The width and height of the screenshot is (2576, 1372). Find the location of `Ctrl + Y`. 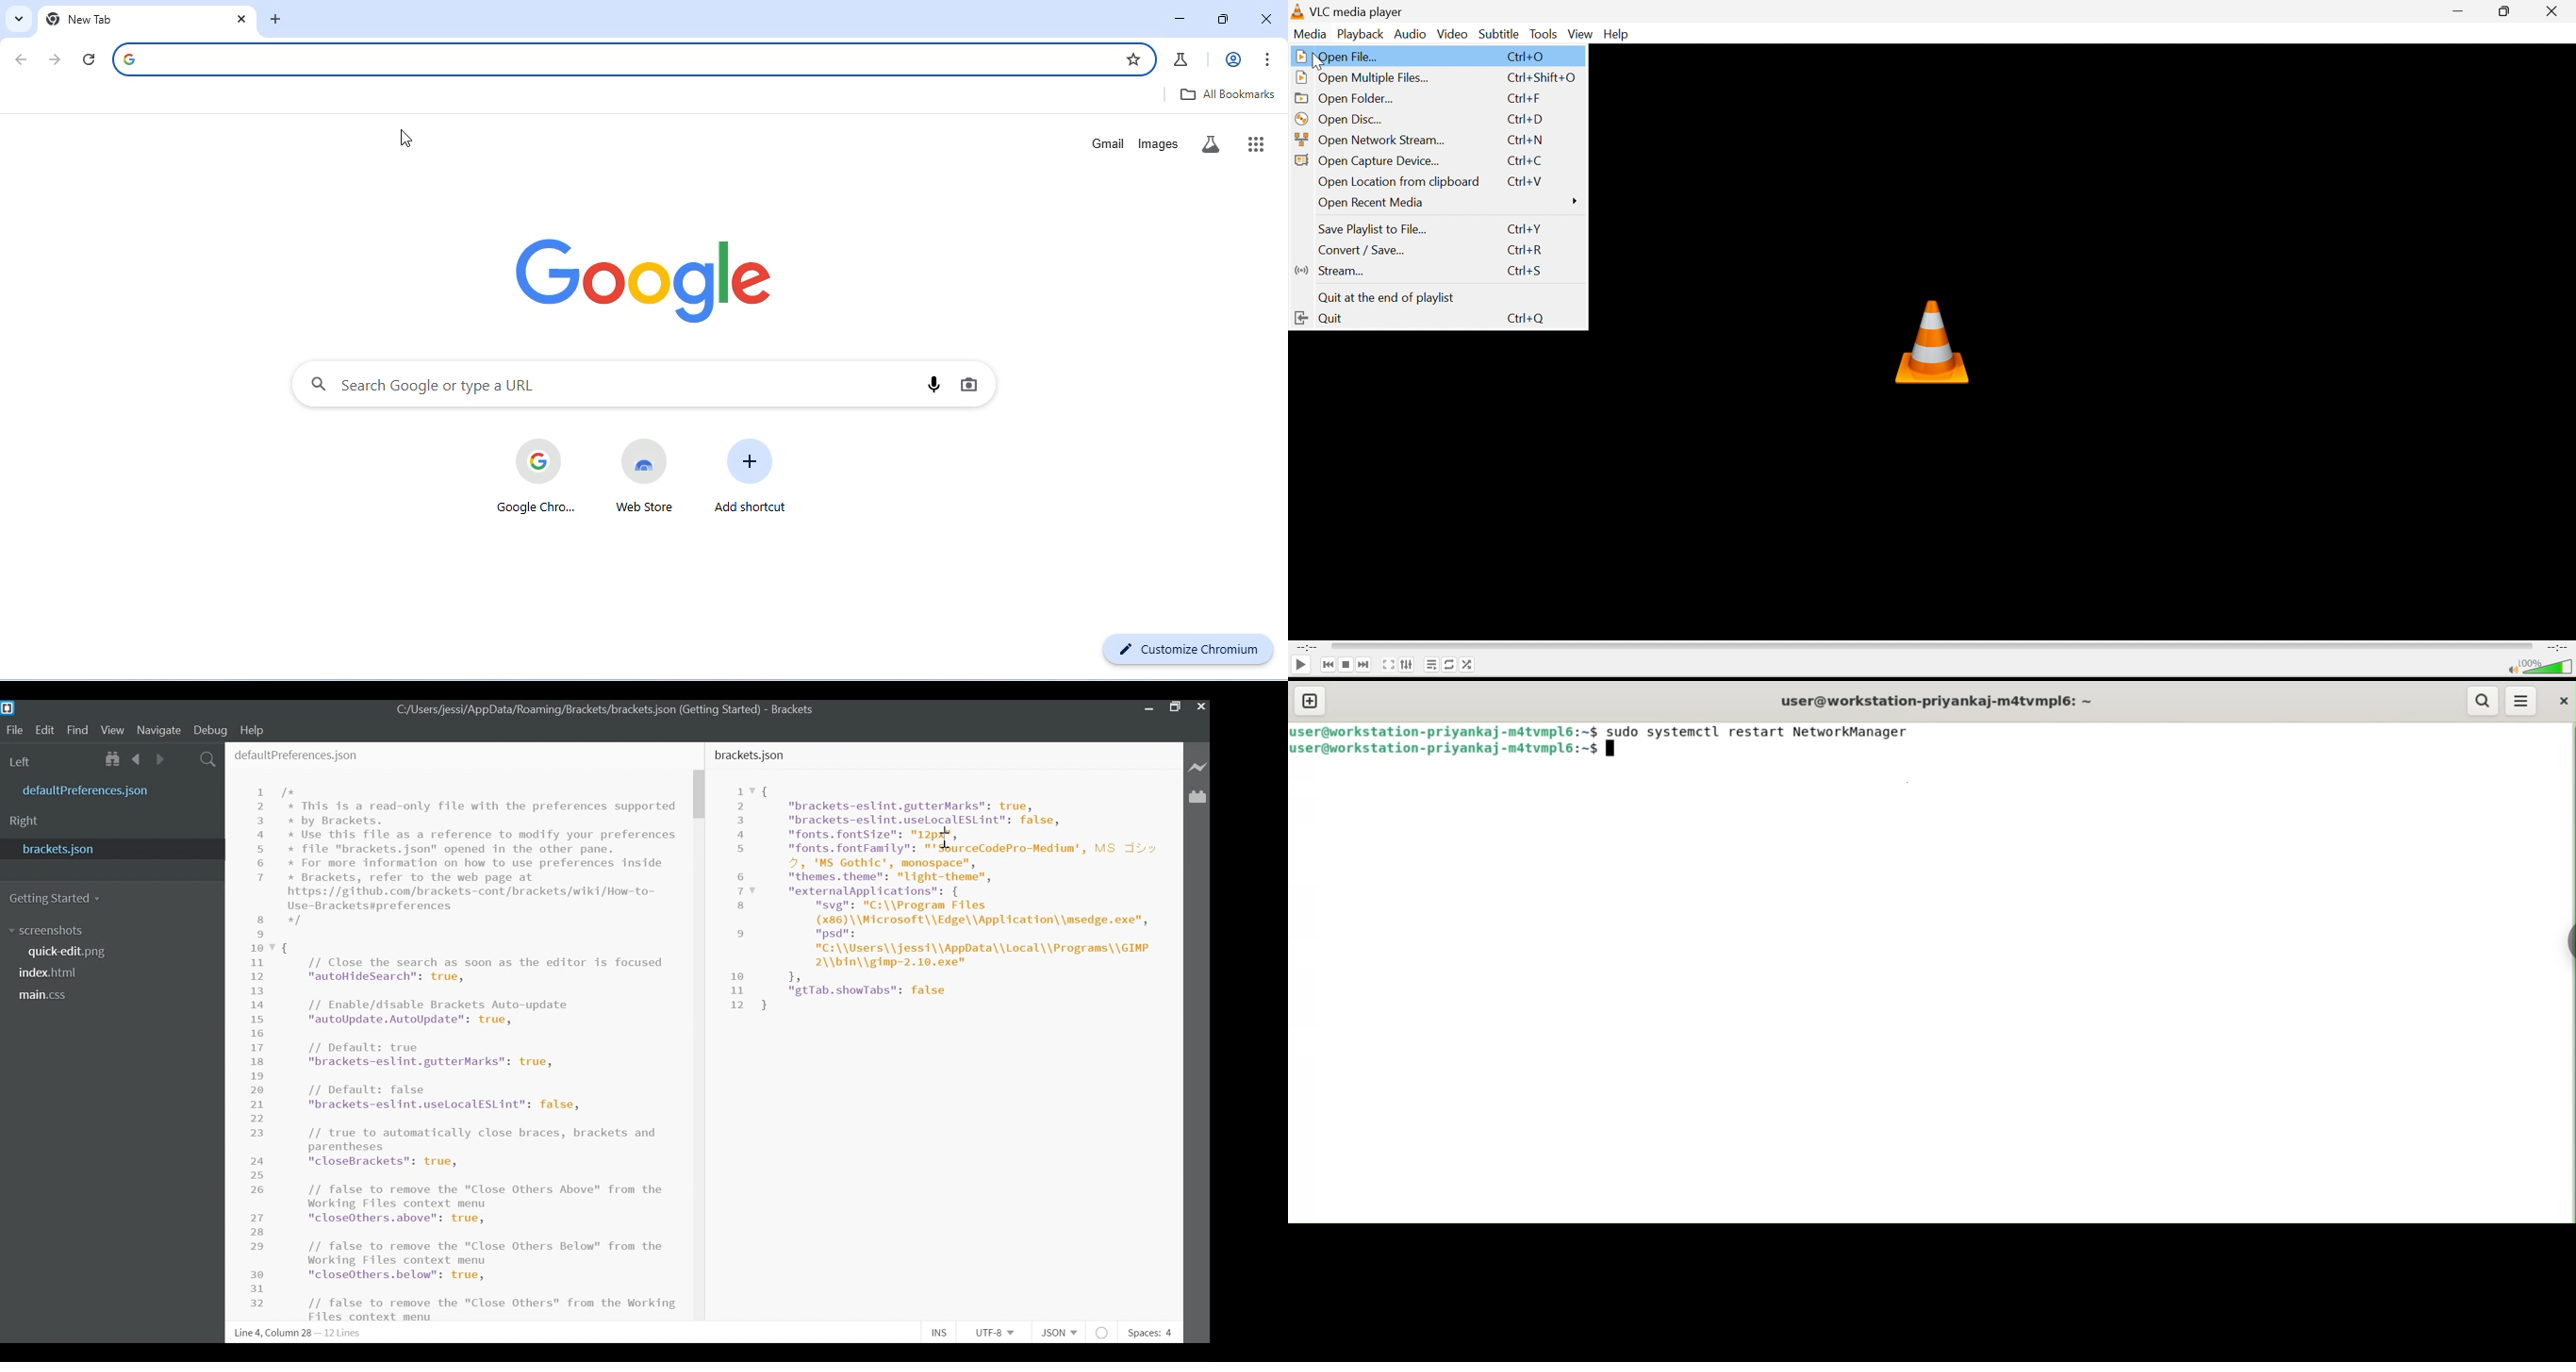

Ctrl + Y is located at coordinates (1525, 230).